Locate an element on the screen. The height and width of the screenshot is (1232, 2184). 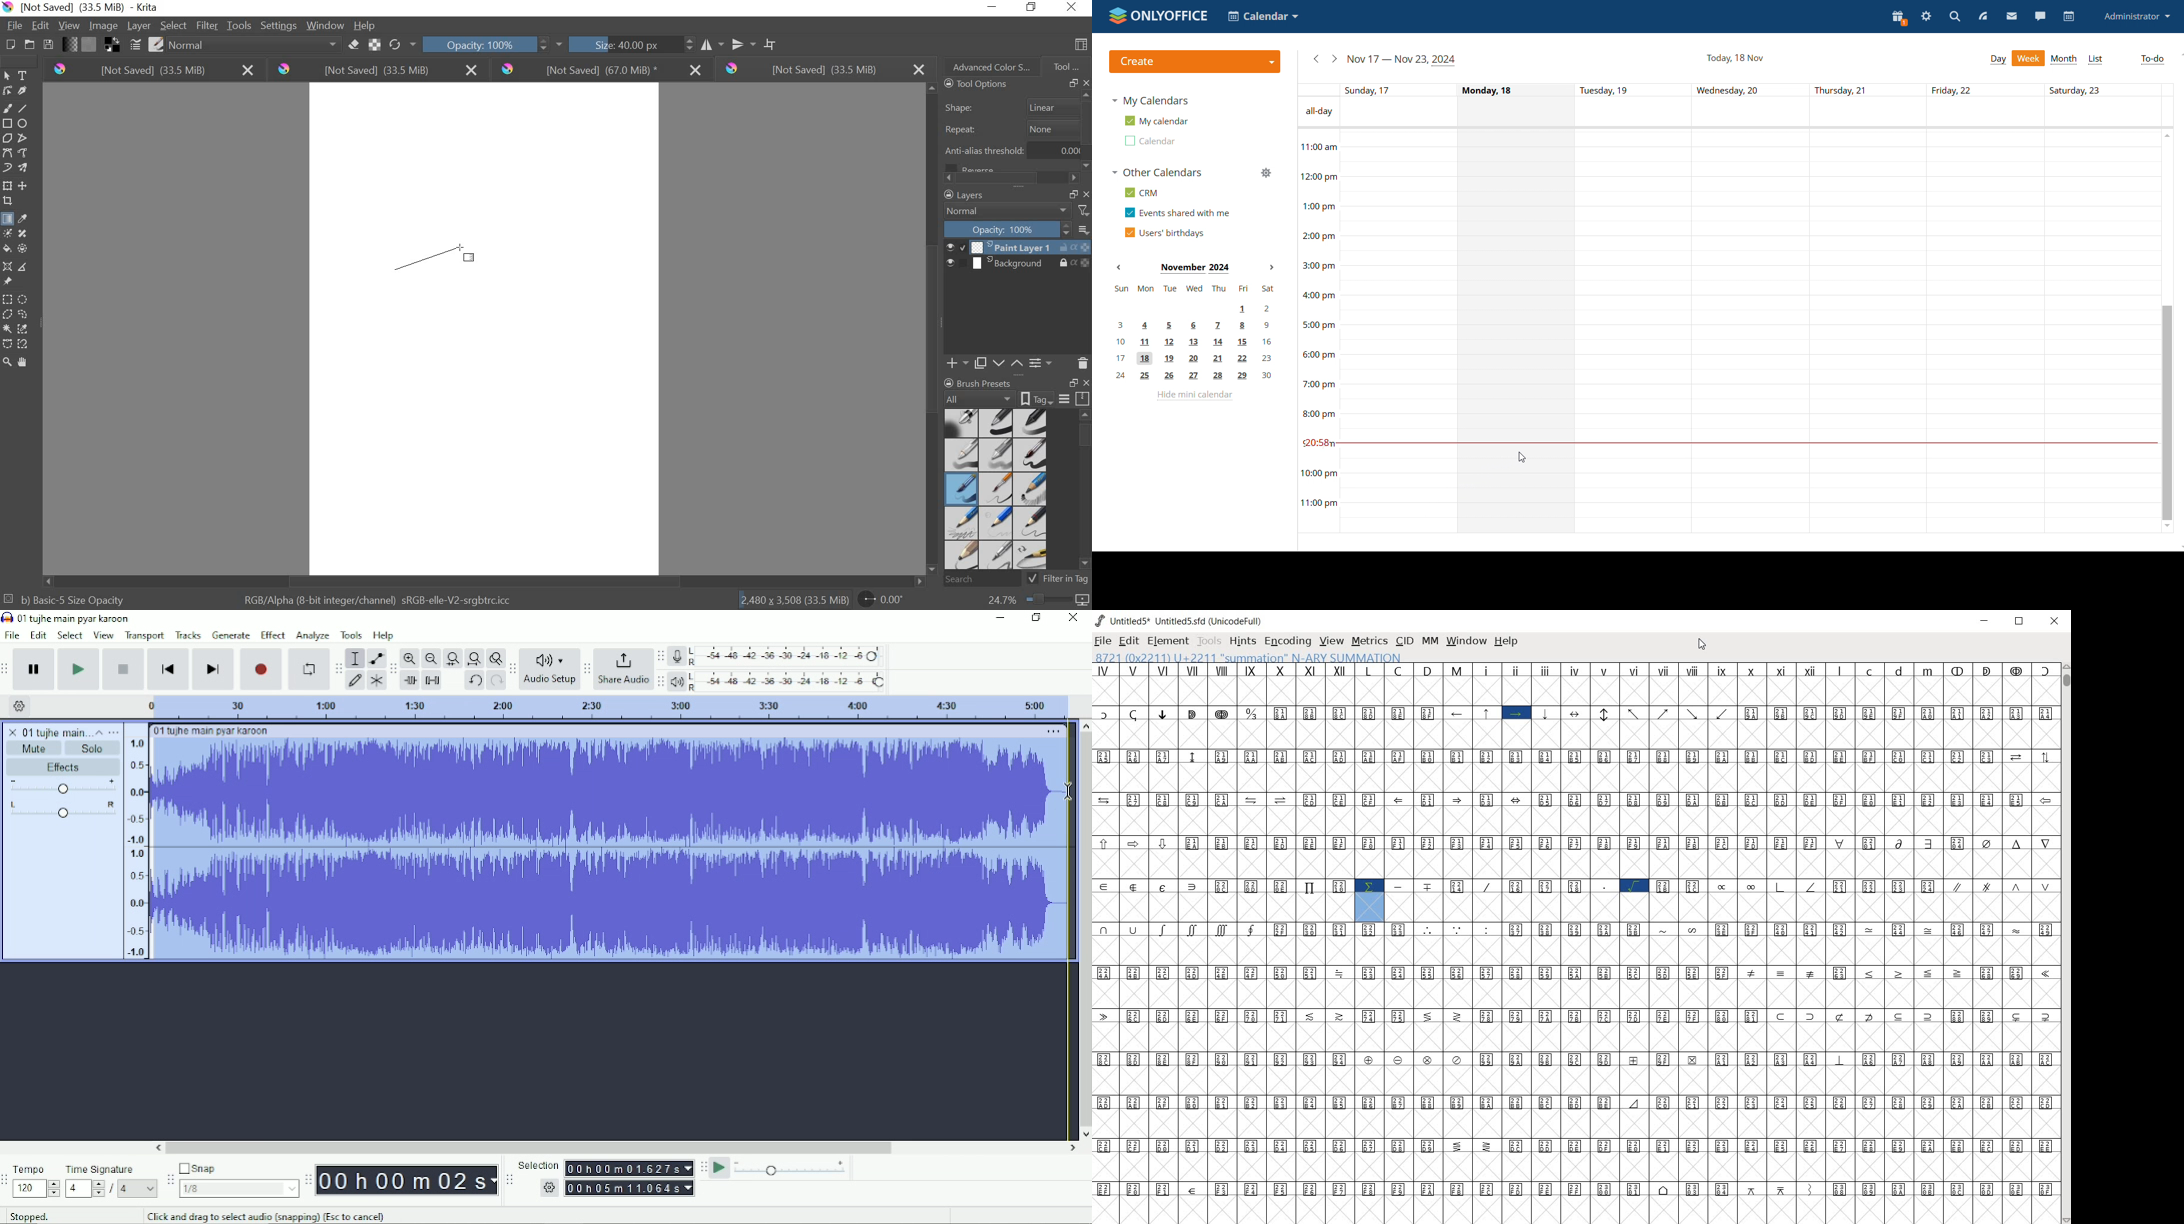
8721(0x2211) U+2211 "SUMMATION" N-ARY SUMMATION is located at coordinates (1251, 657).